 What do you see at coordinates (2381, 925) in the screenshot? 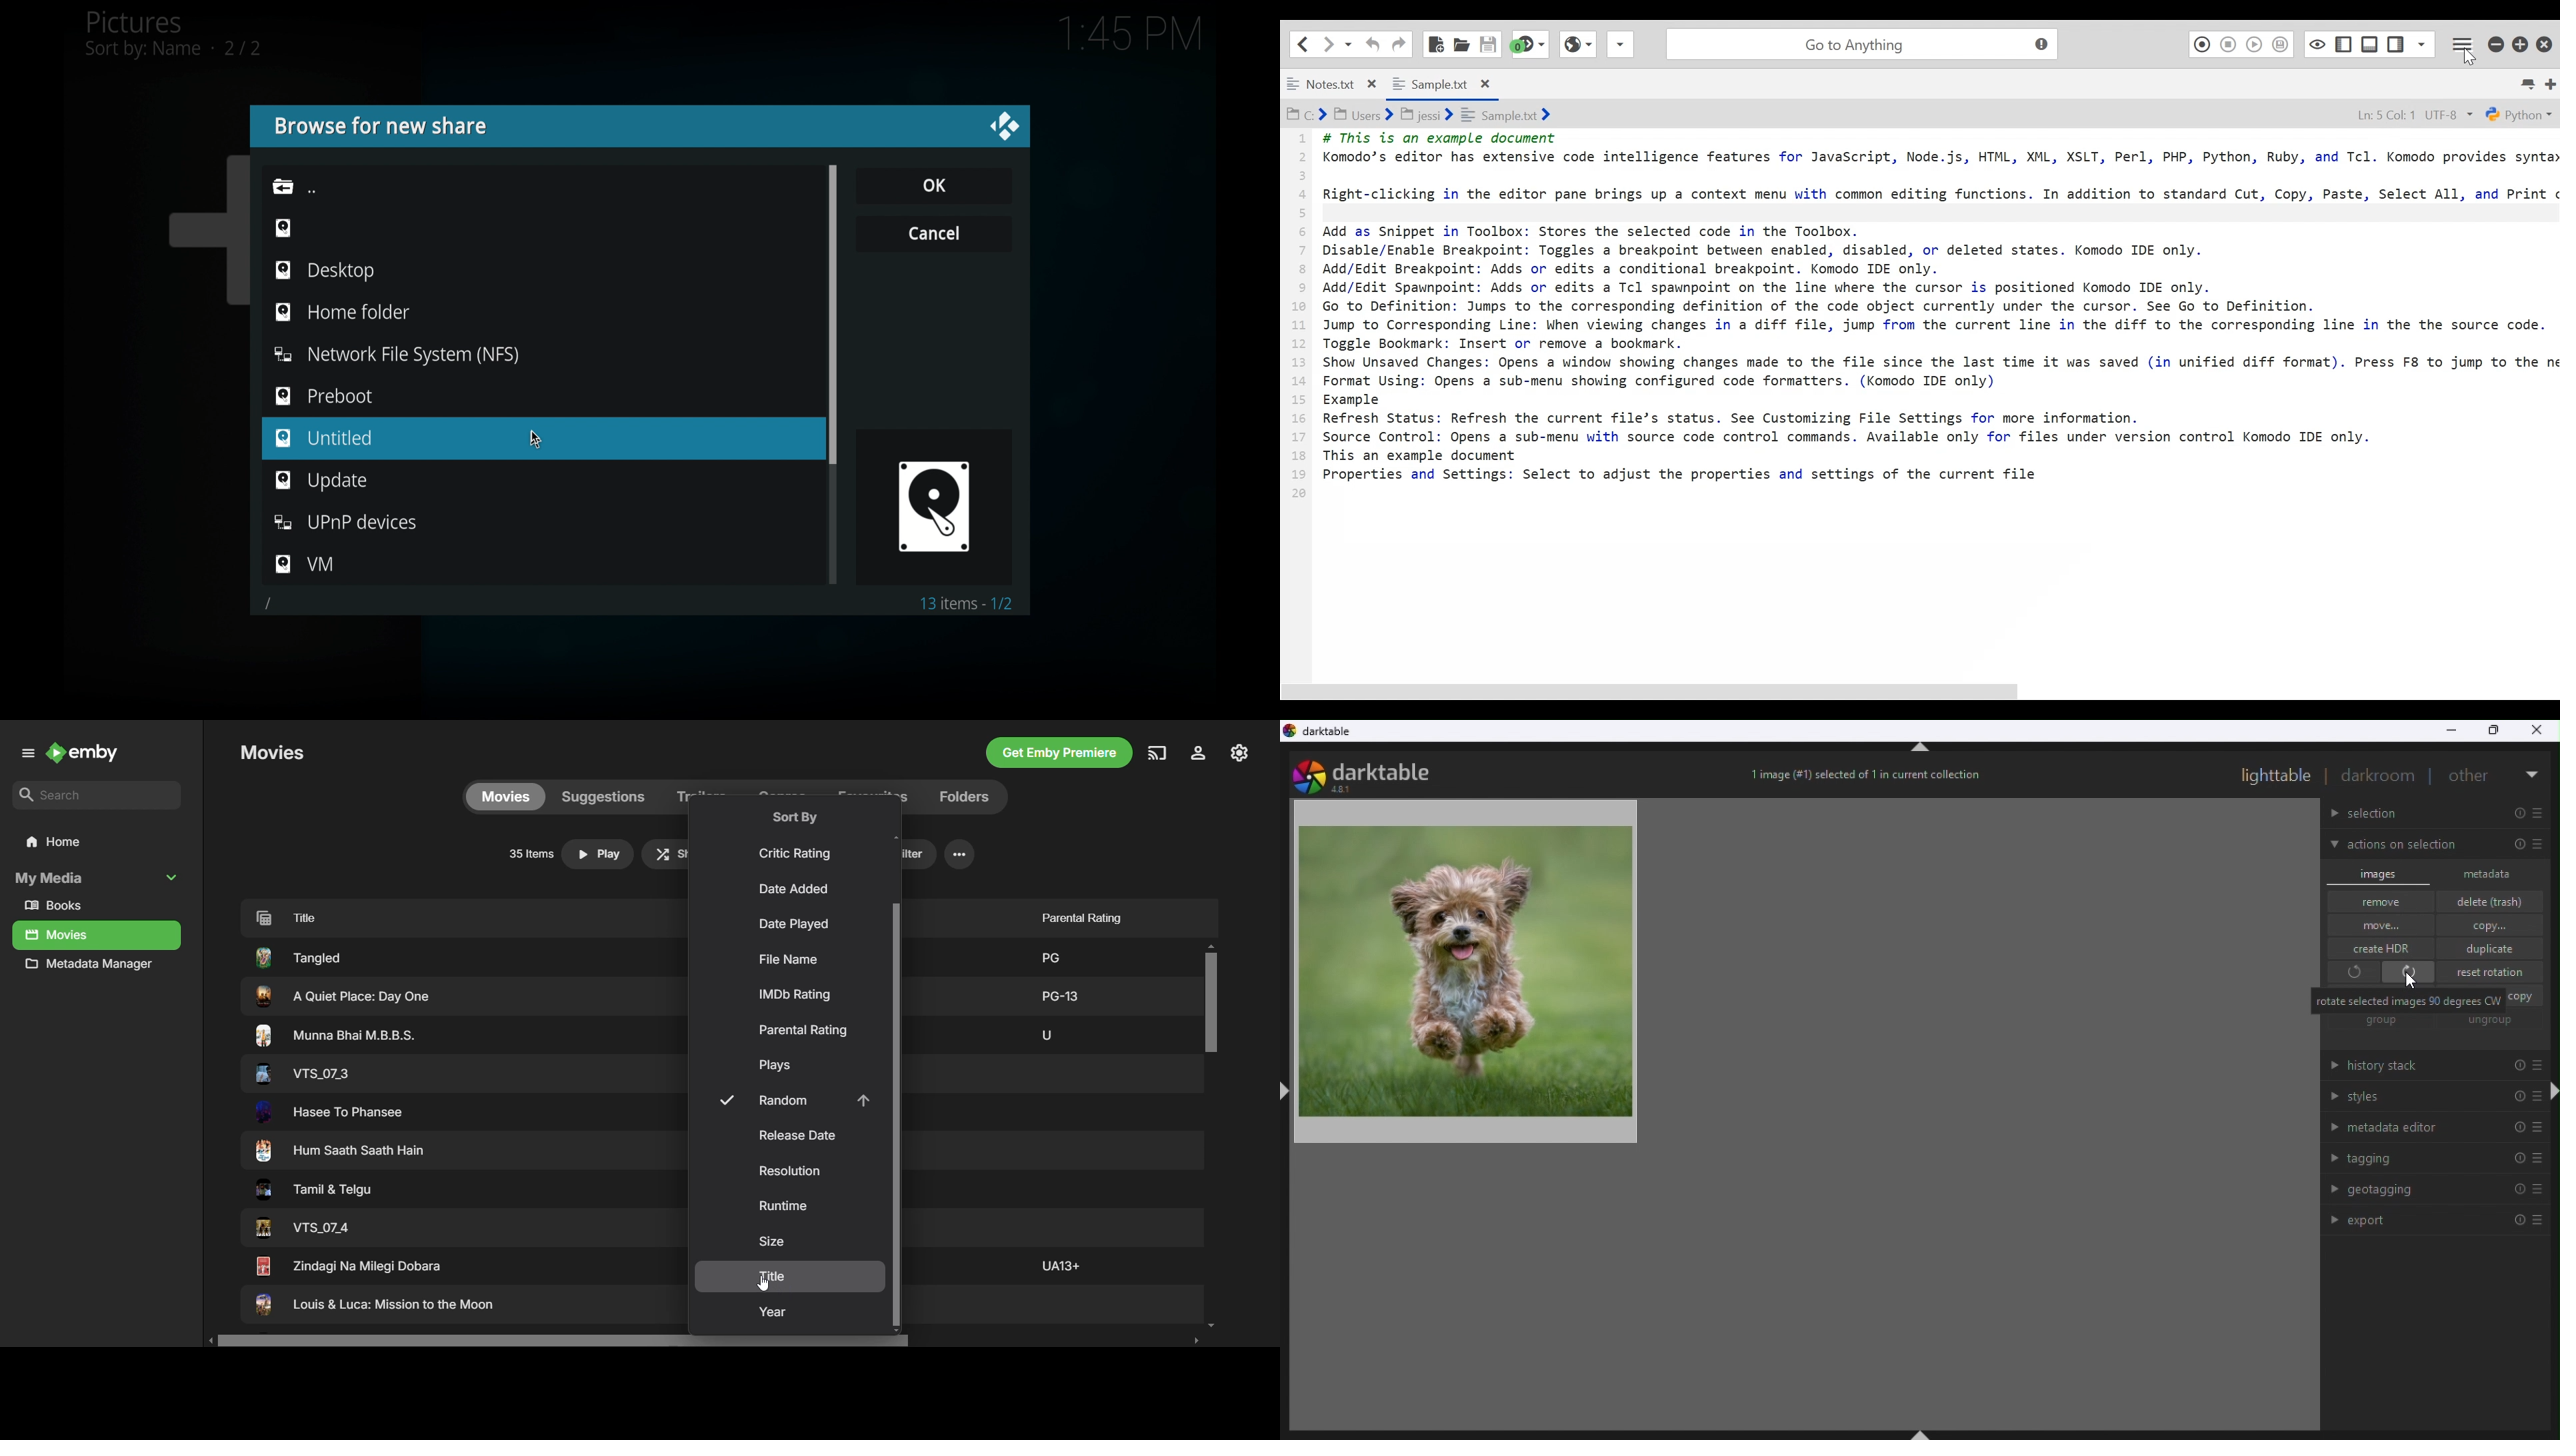
I see `move` at bounding box center [2381, 925].